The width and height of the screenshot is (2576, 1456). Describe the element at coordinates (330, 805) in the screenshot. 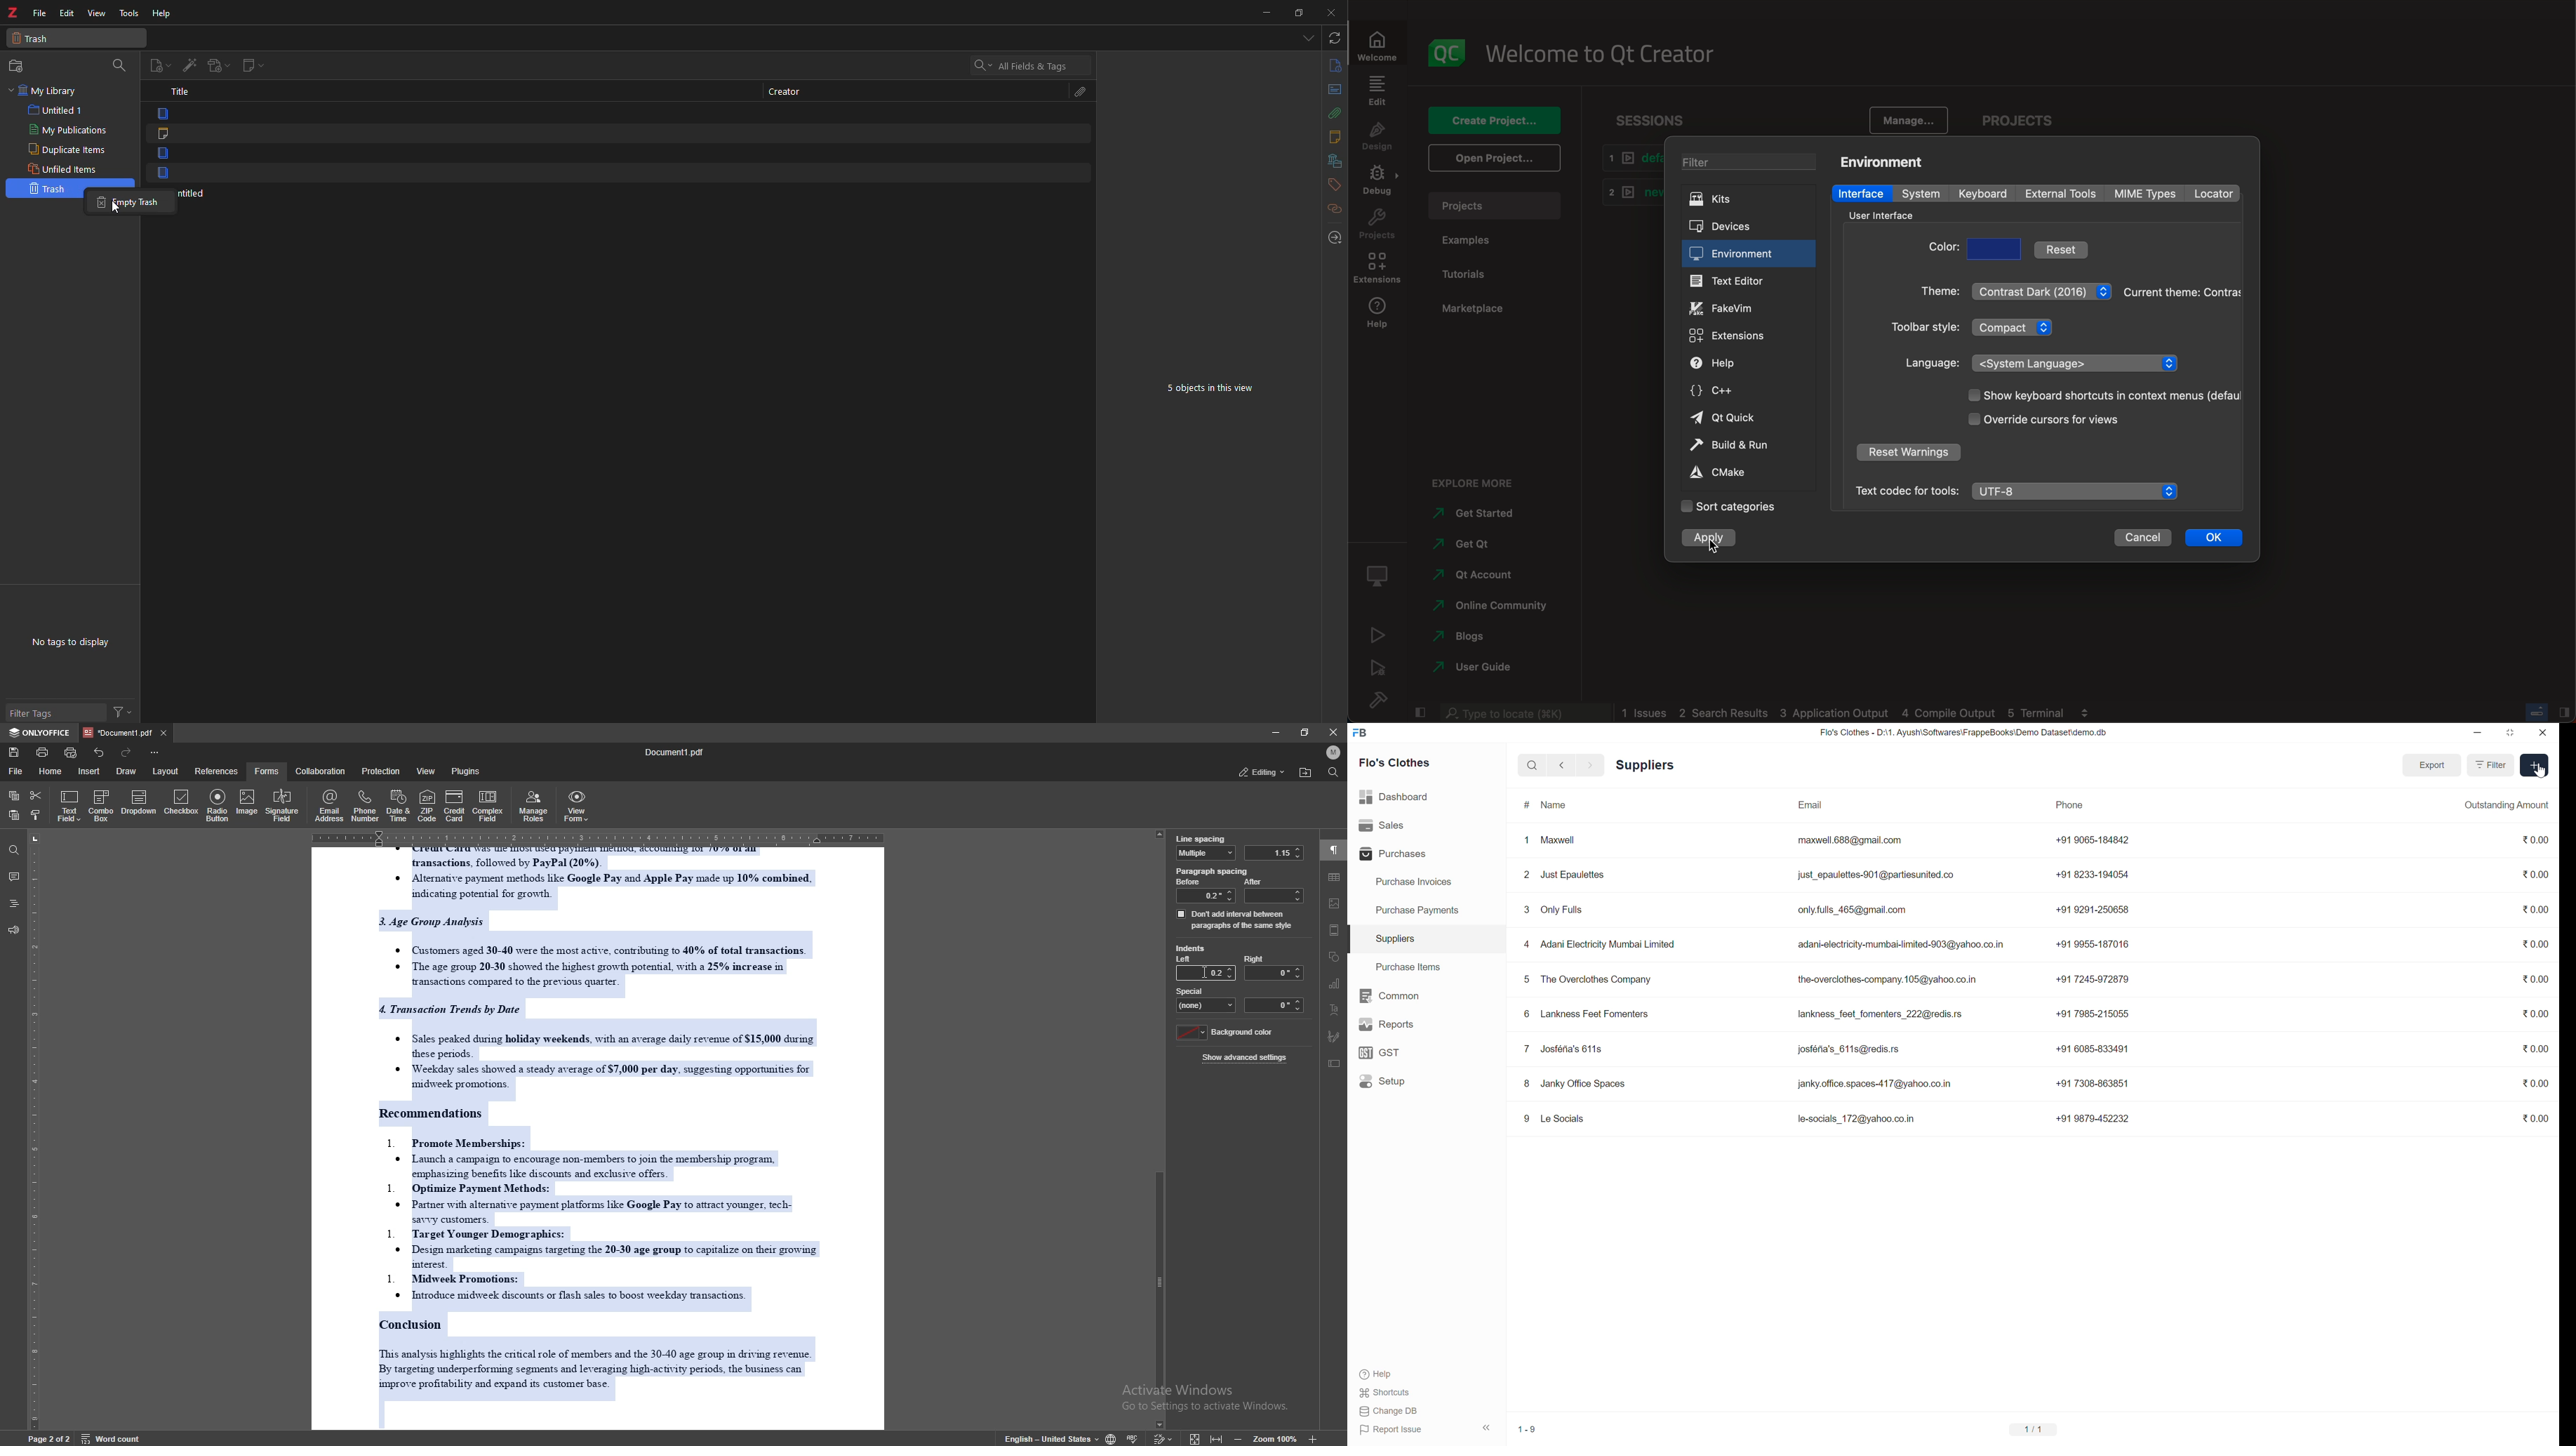

I see `email address` at that location.